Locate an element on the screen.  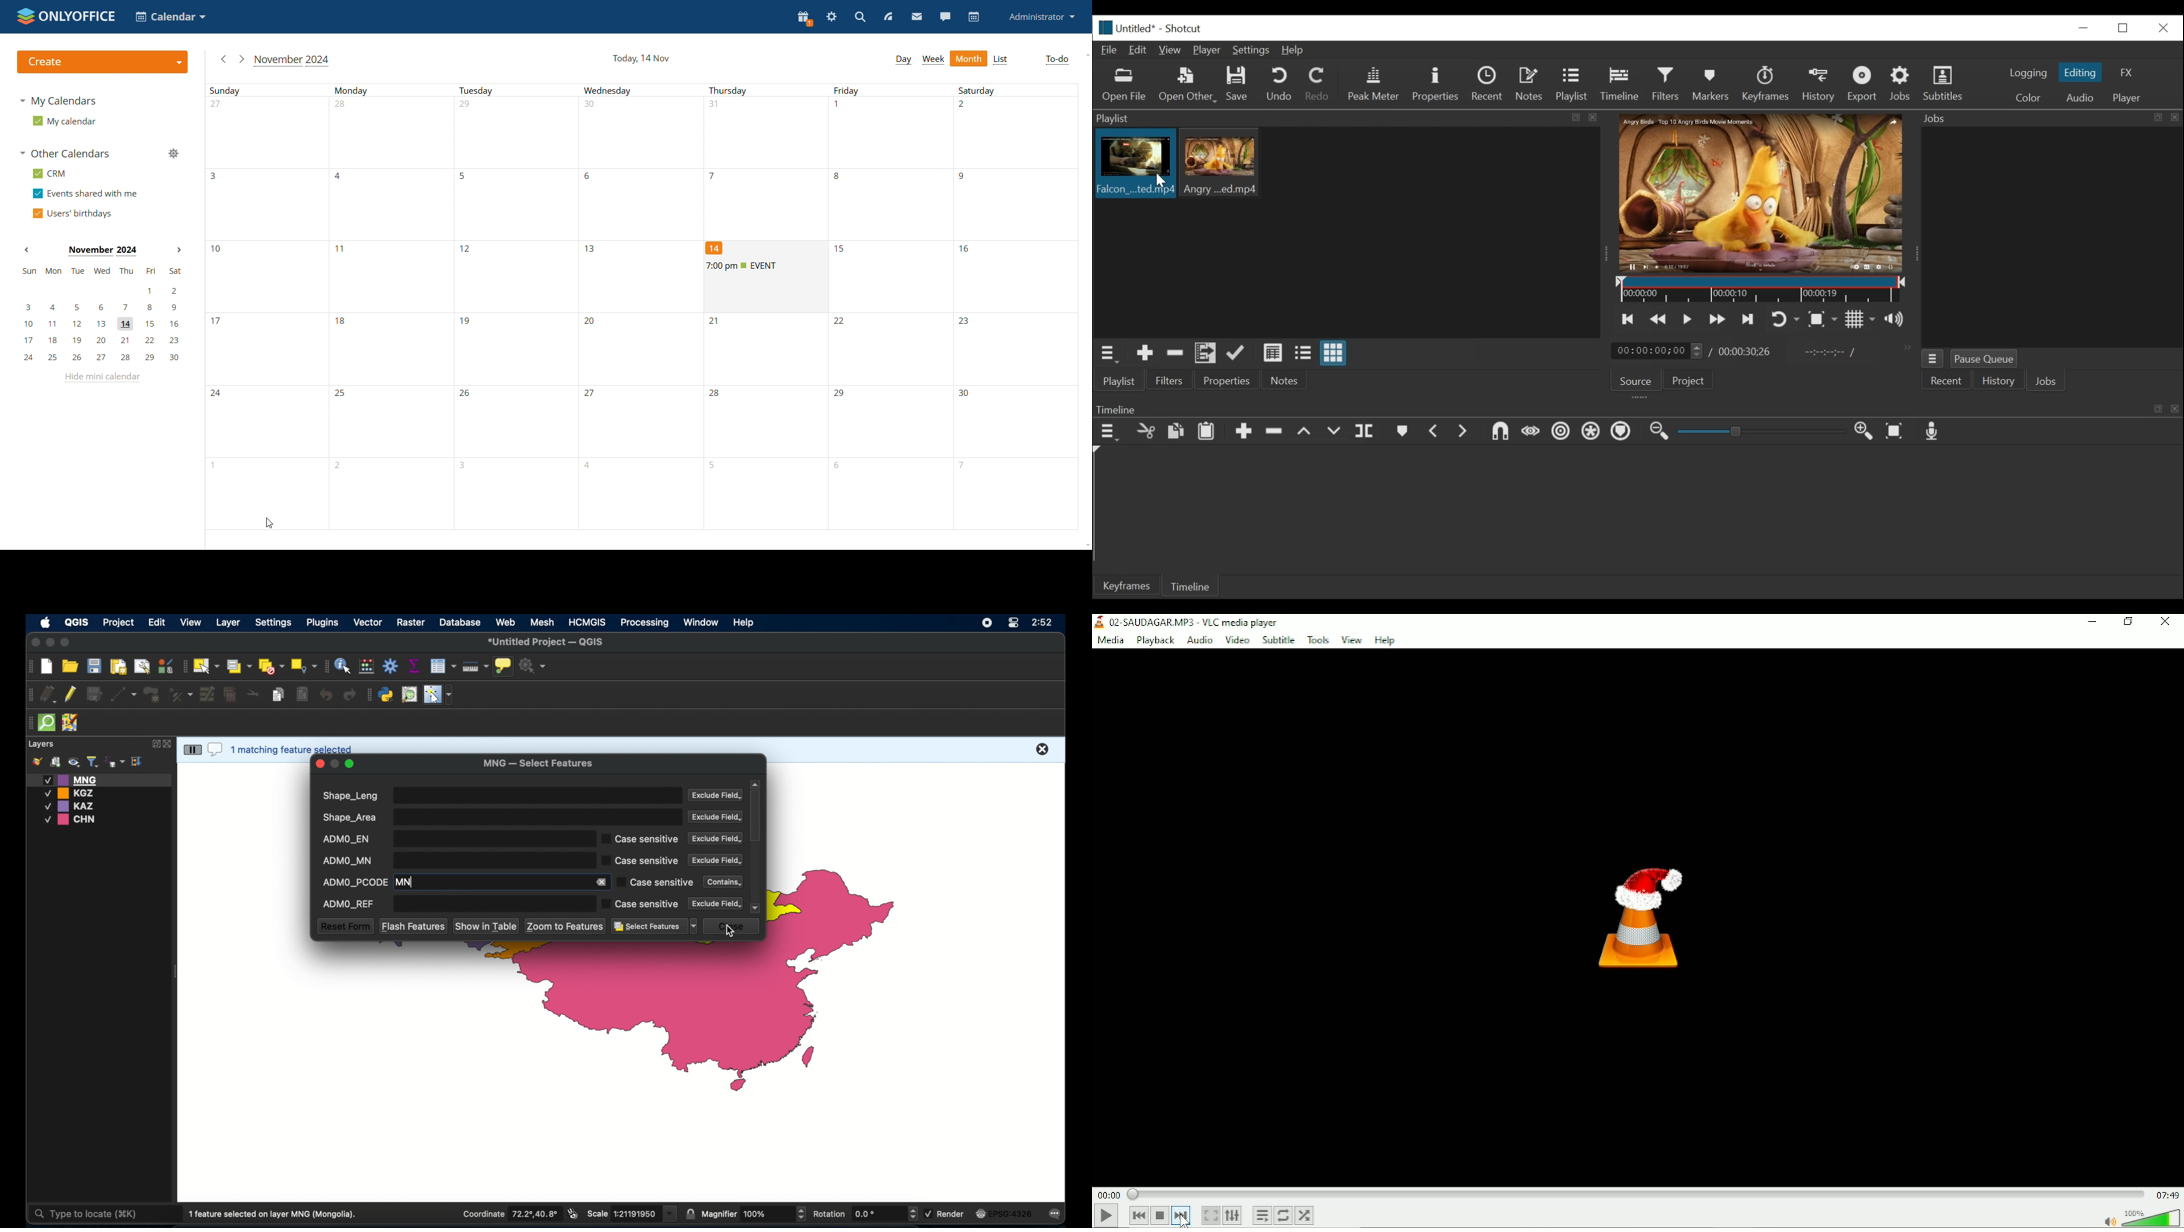
Logo is located at coordinates (1640, 921).